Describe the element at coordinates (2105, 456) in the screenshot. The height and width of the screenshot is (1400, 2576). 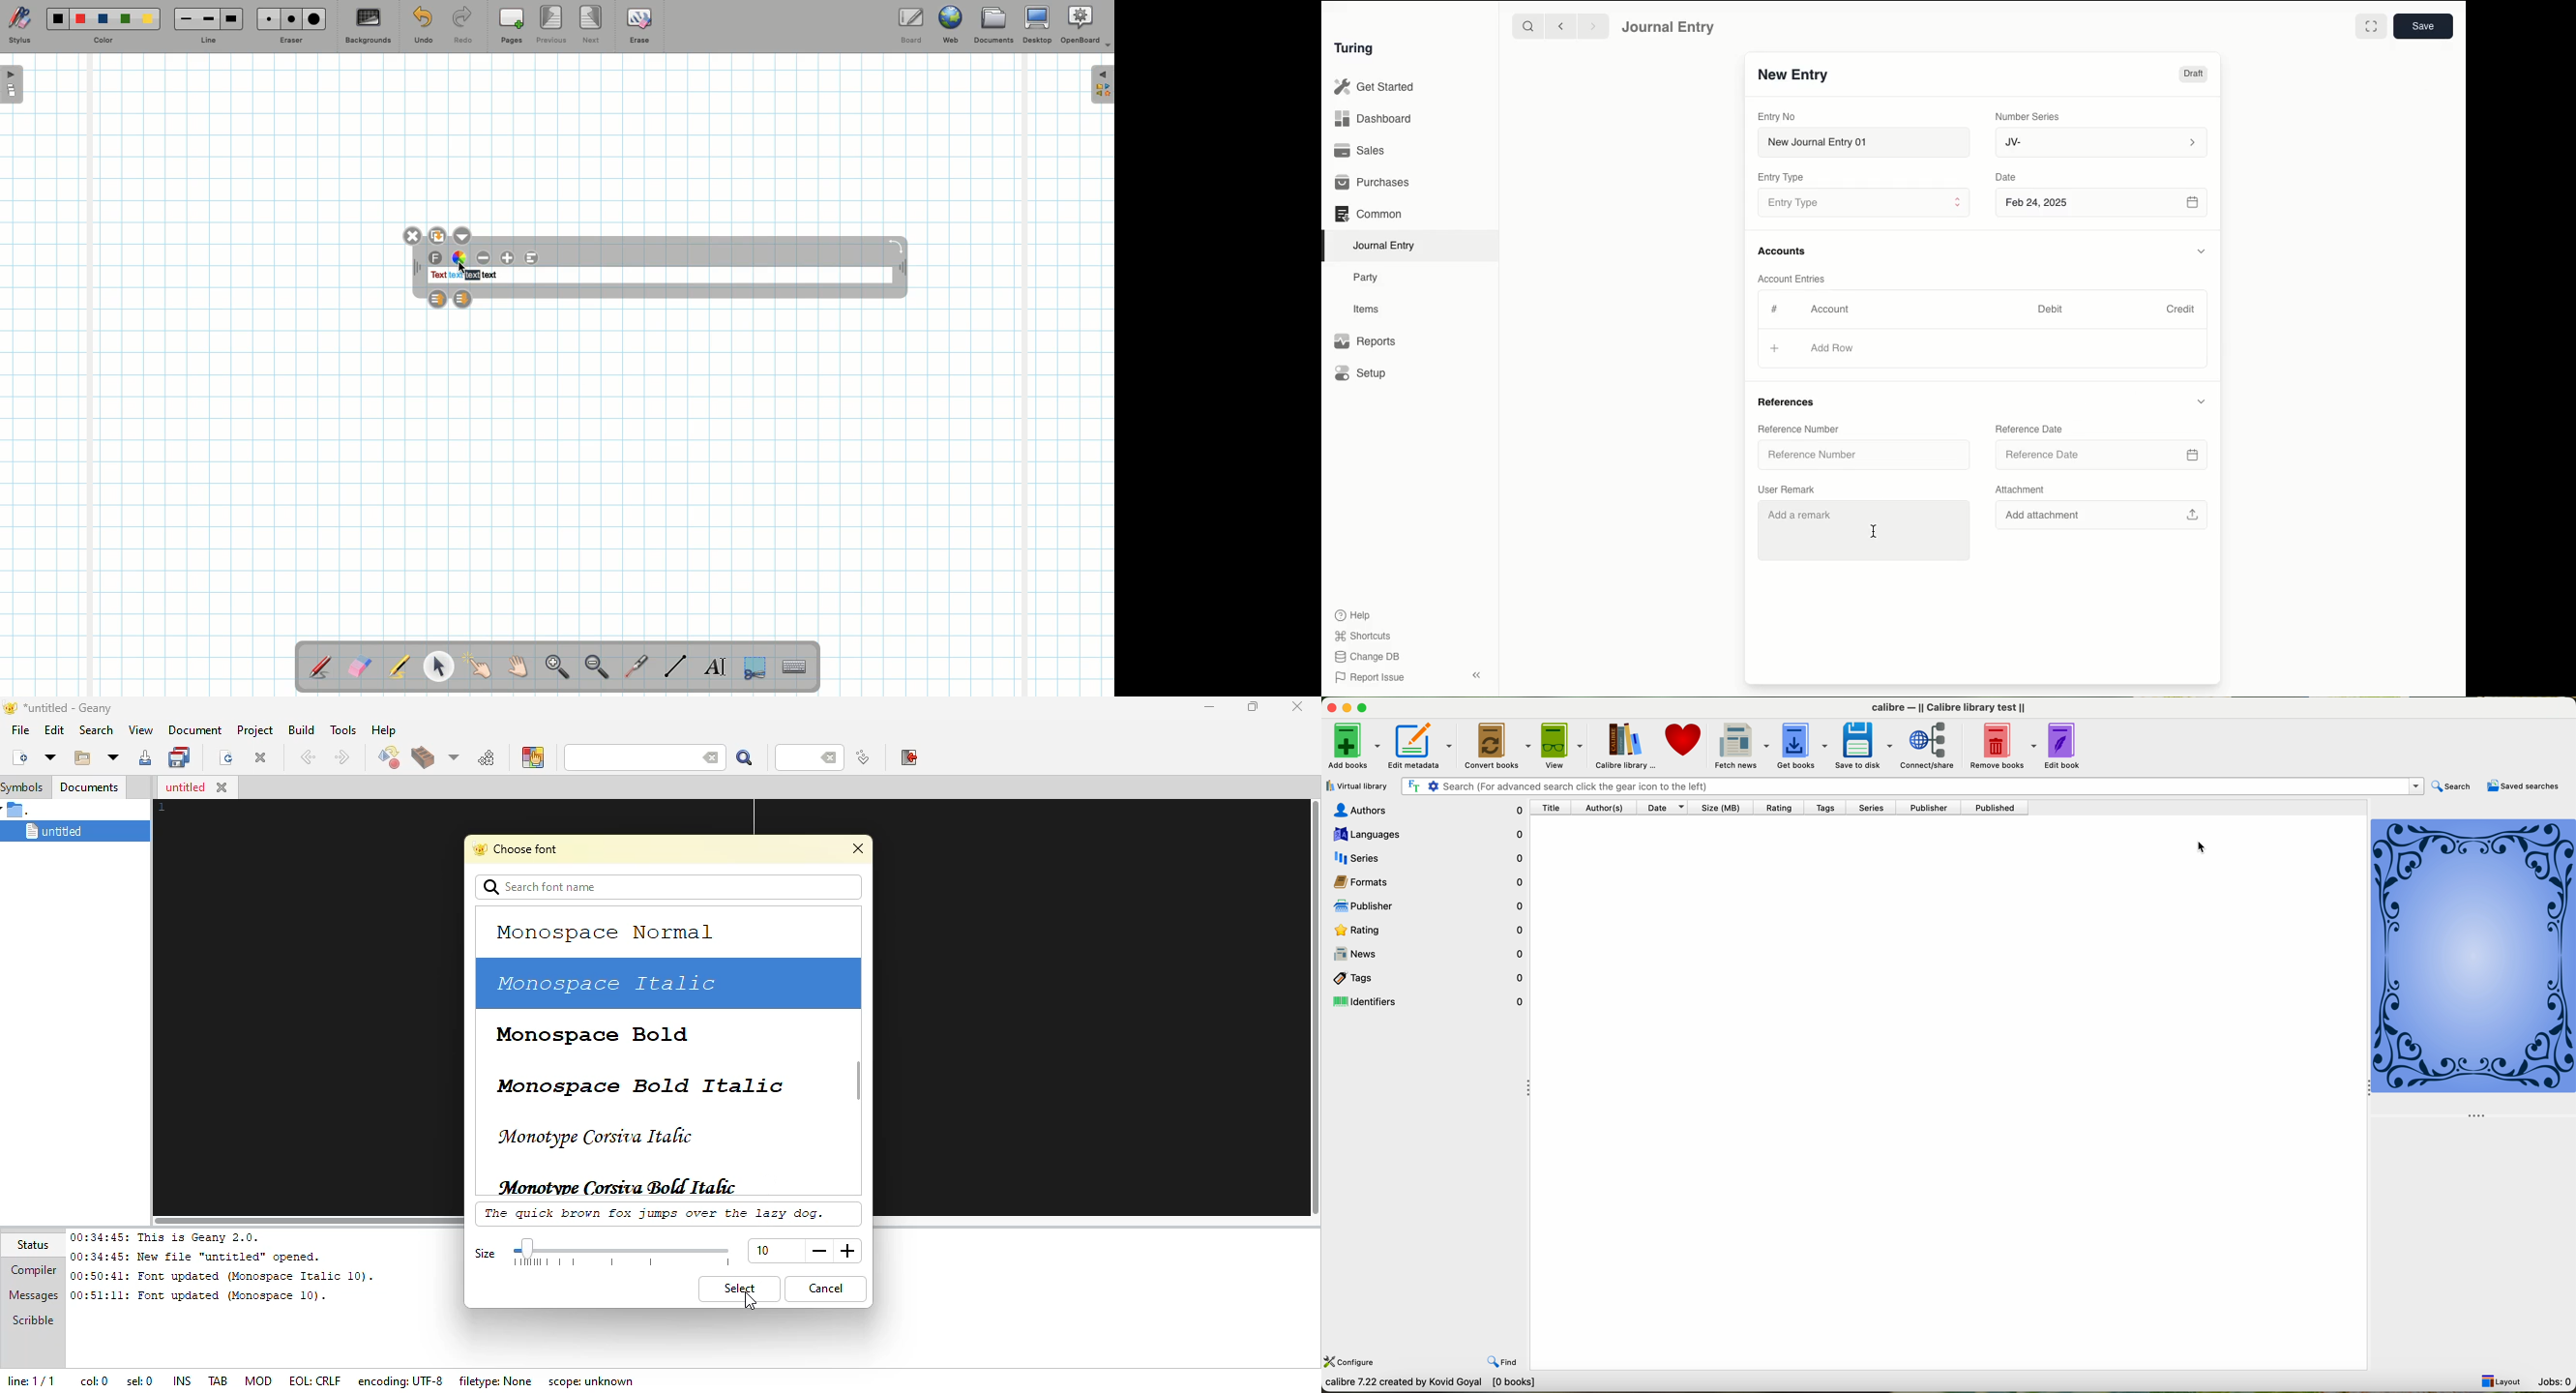
I see `Reference Date` at that location.